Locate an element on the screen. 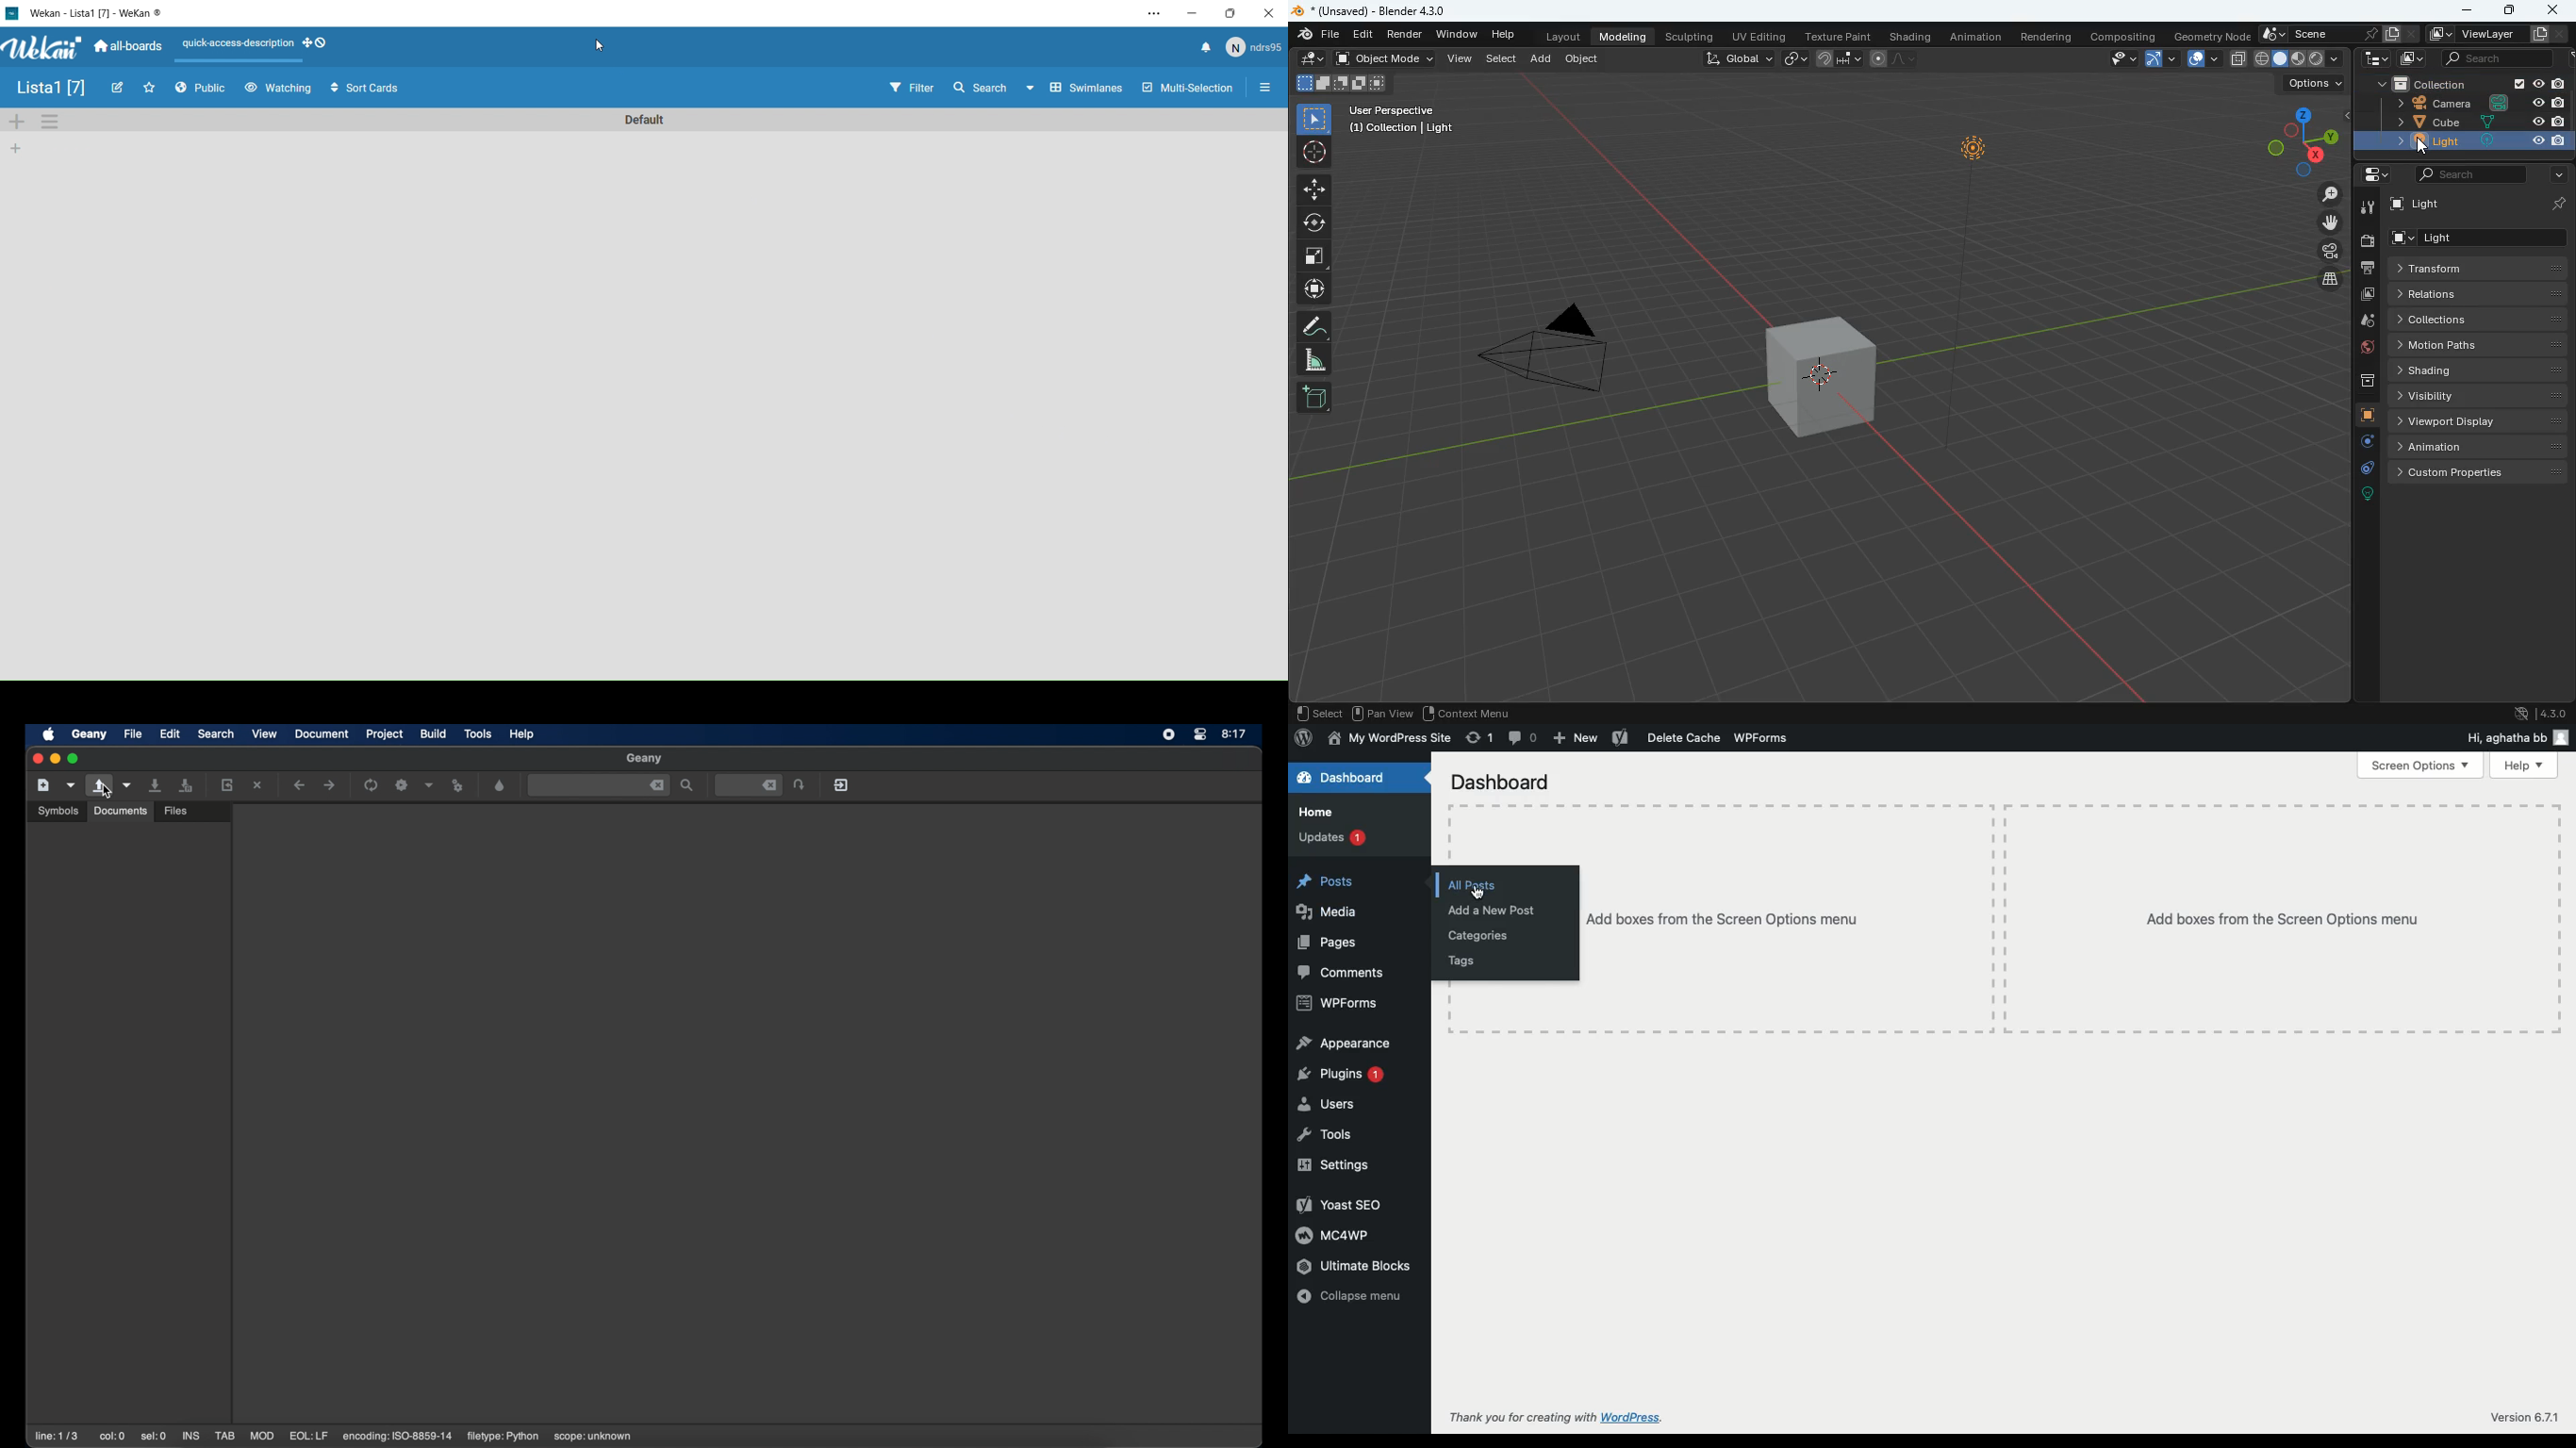  app version is located at coordinates (2536, 713).